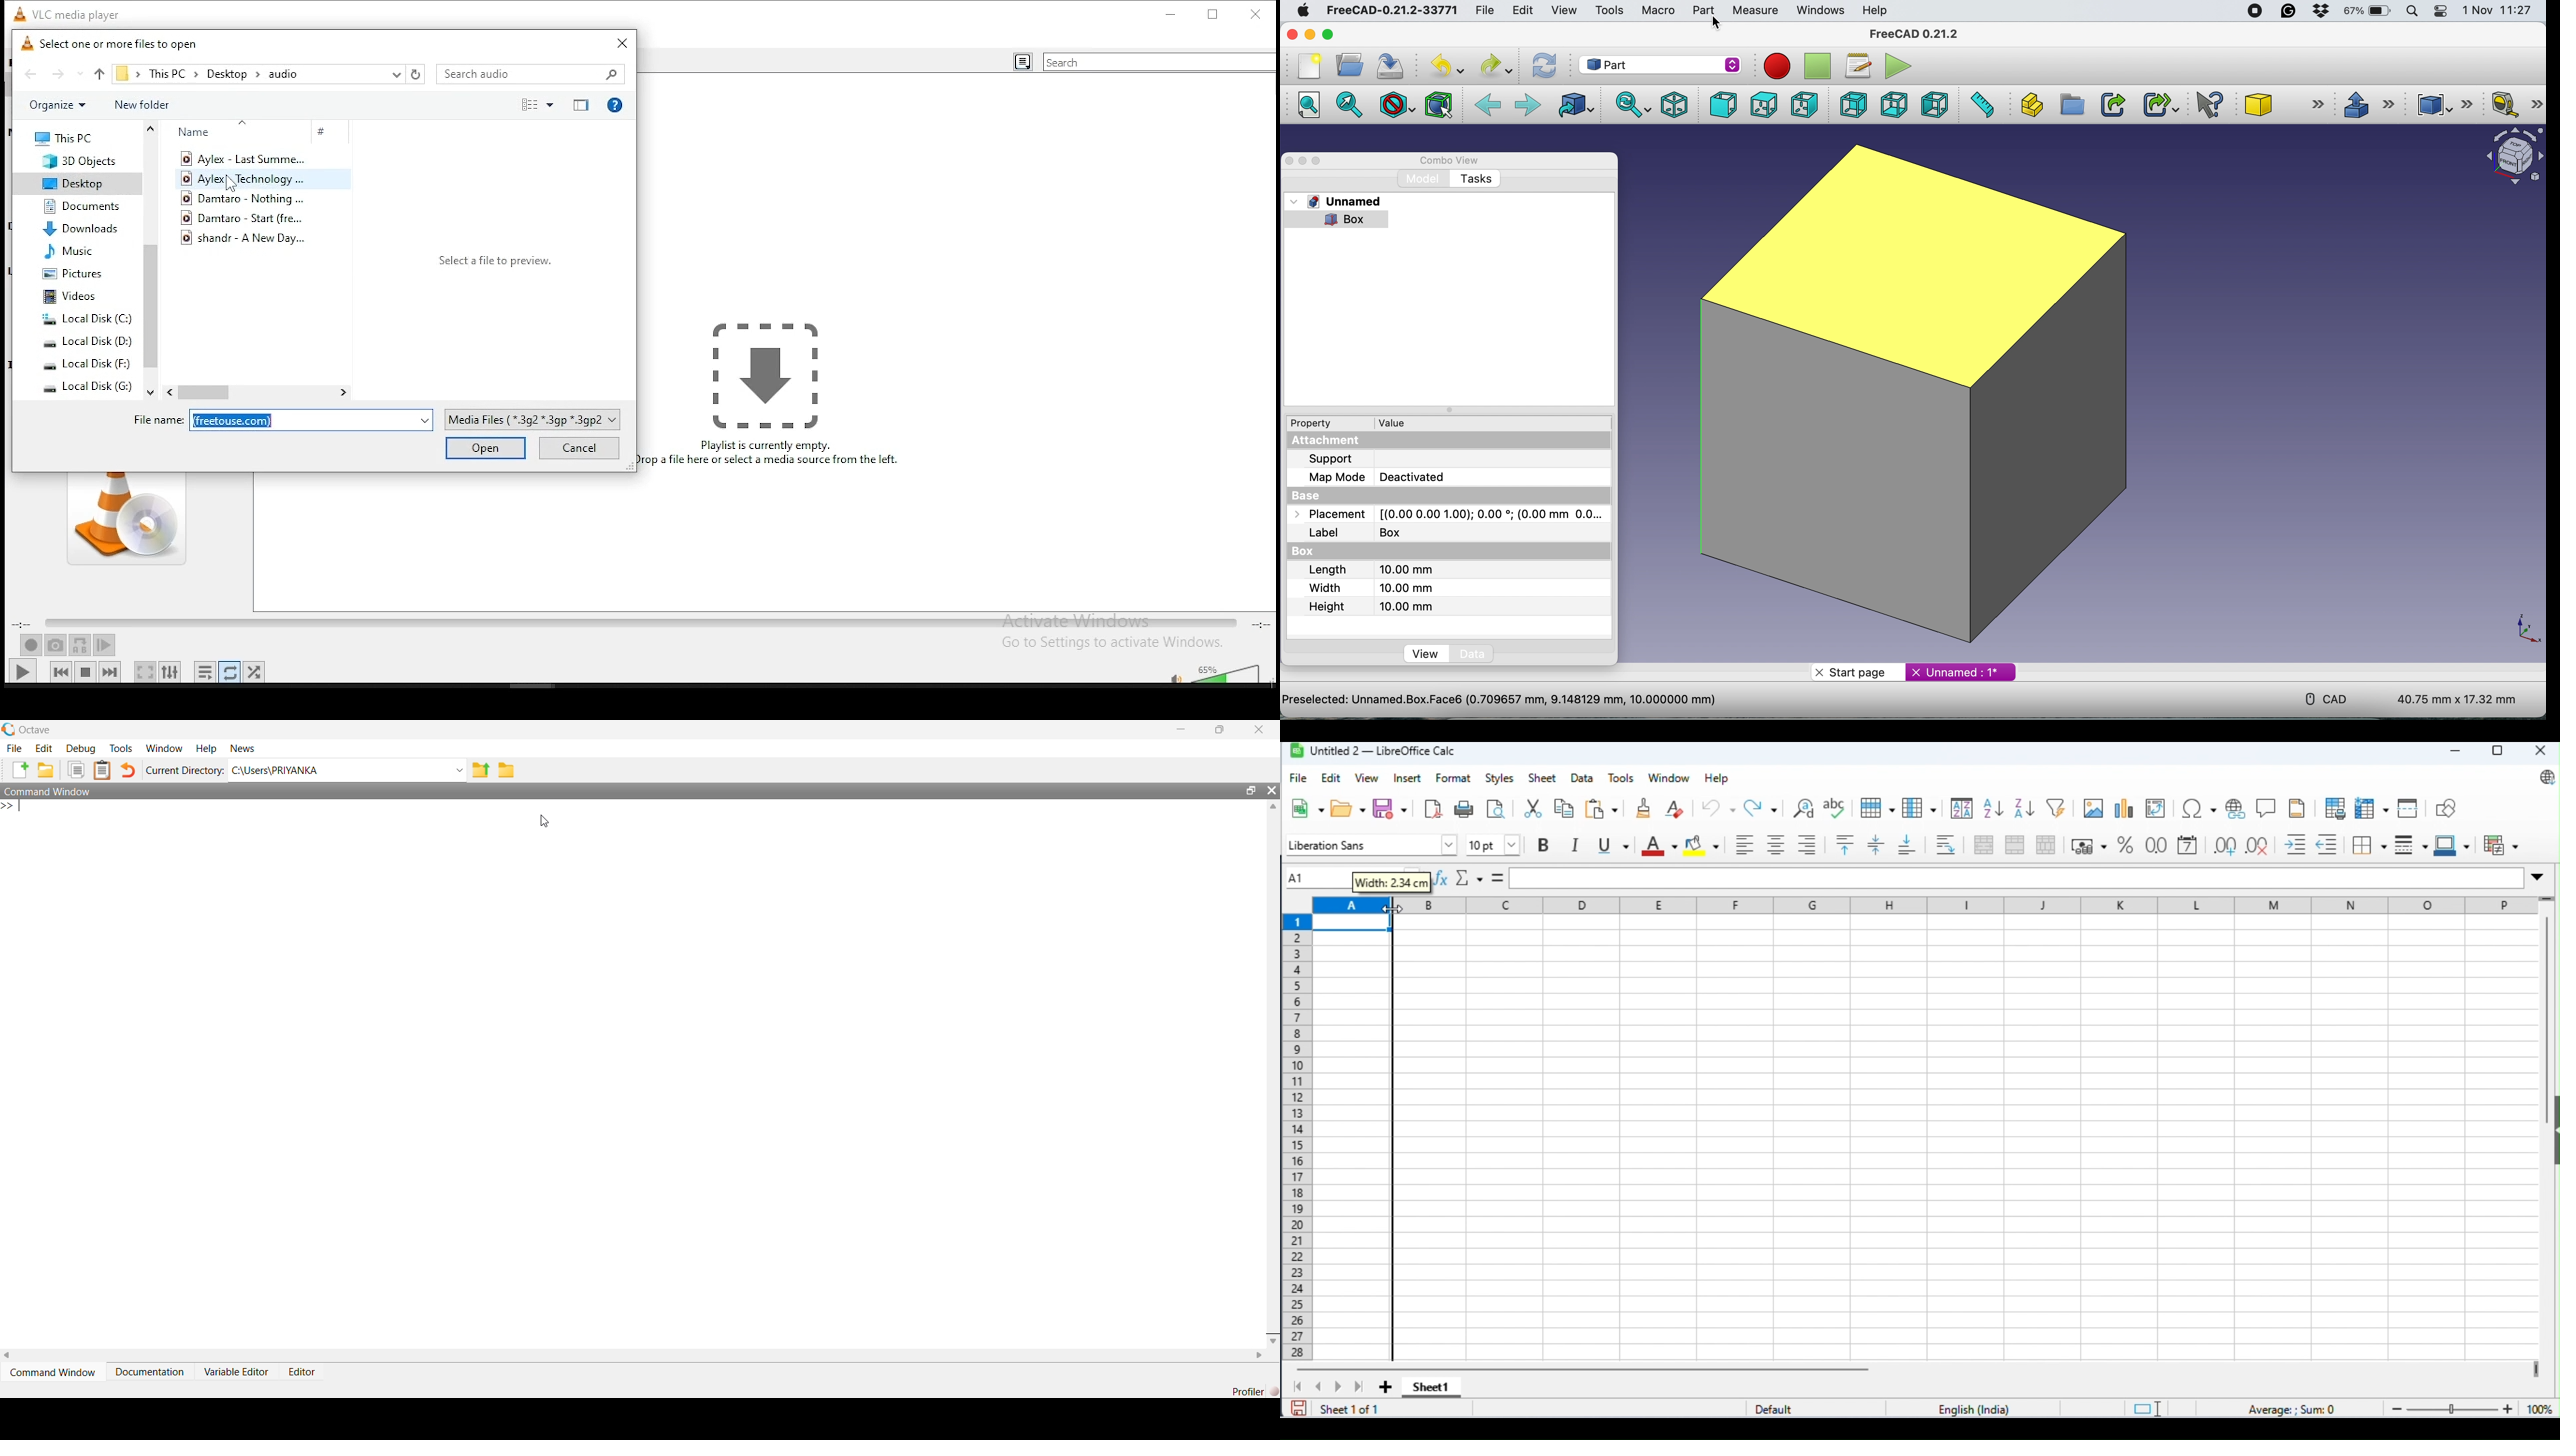 Image resolution: width=2576 pixels, height=1456 pixels. What do you see at coordinates (1333, 779) in the screenshot?
I see `edit` at bounding box center [1333, 779].